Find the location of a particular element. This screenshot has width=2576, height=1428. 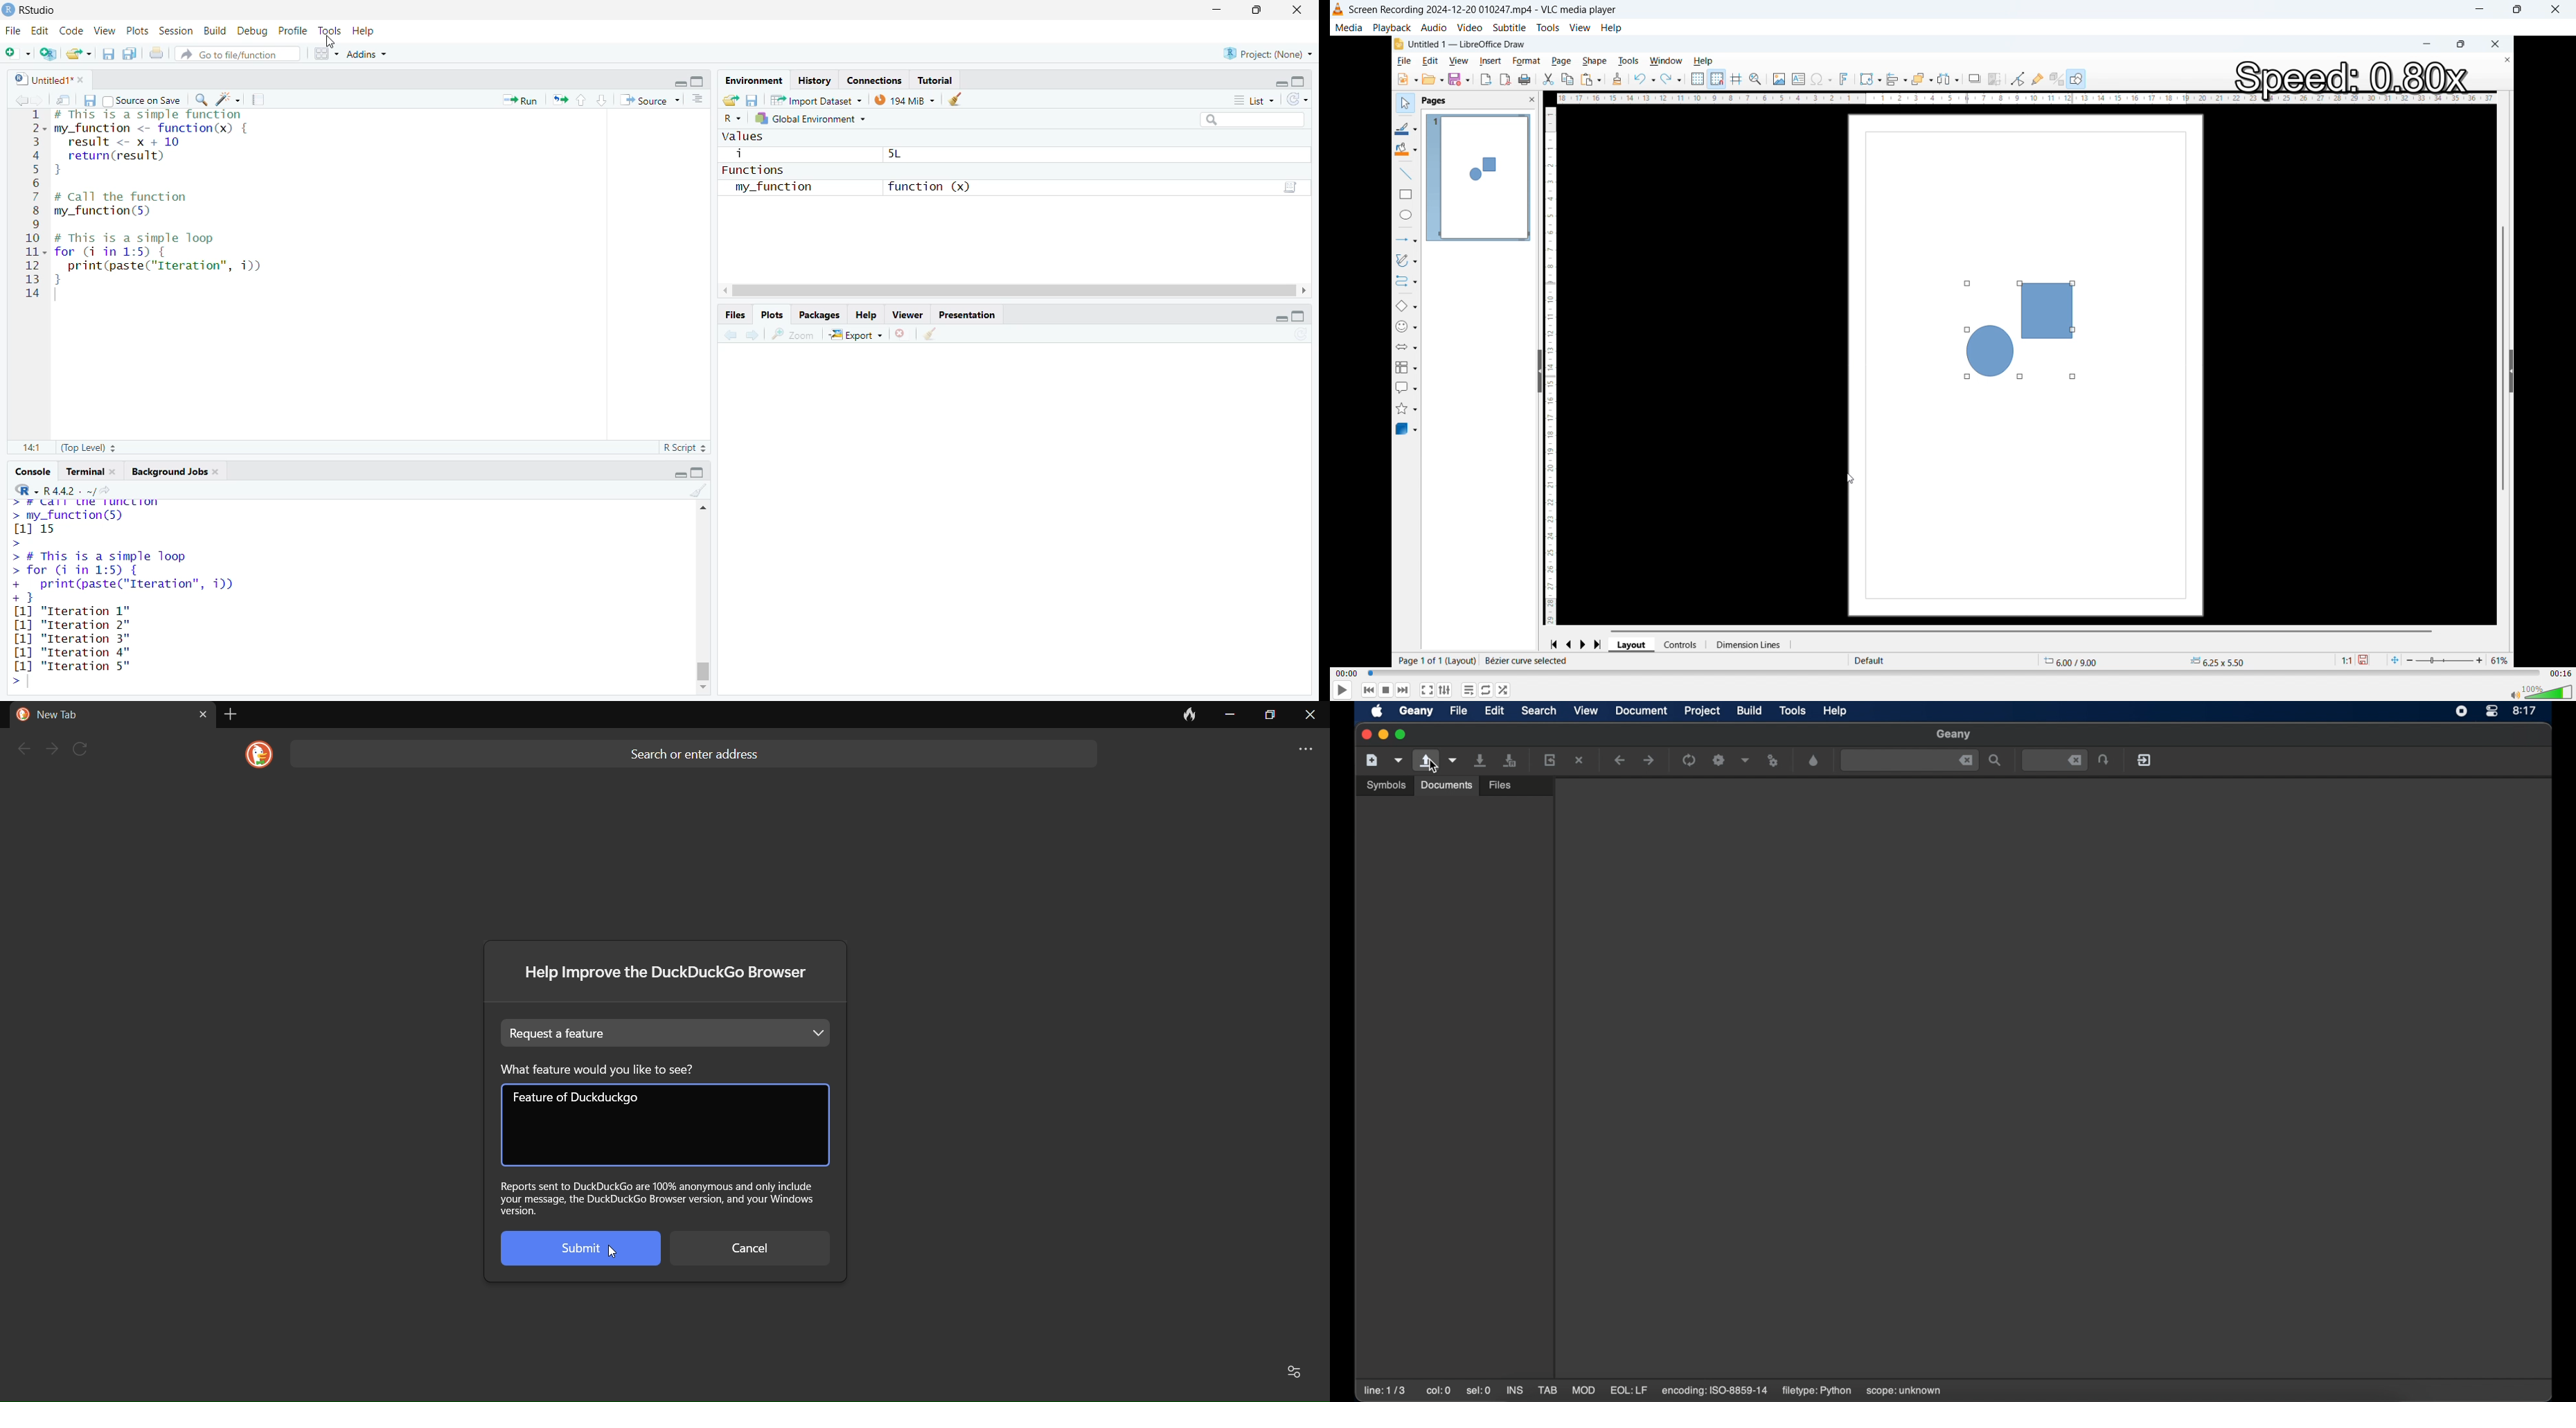

move up is located at coordinates (701, 509).